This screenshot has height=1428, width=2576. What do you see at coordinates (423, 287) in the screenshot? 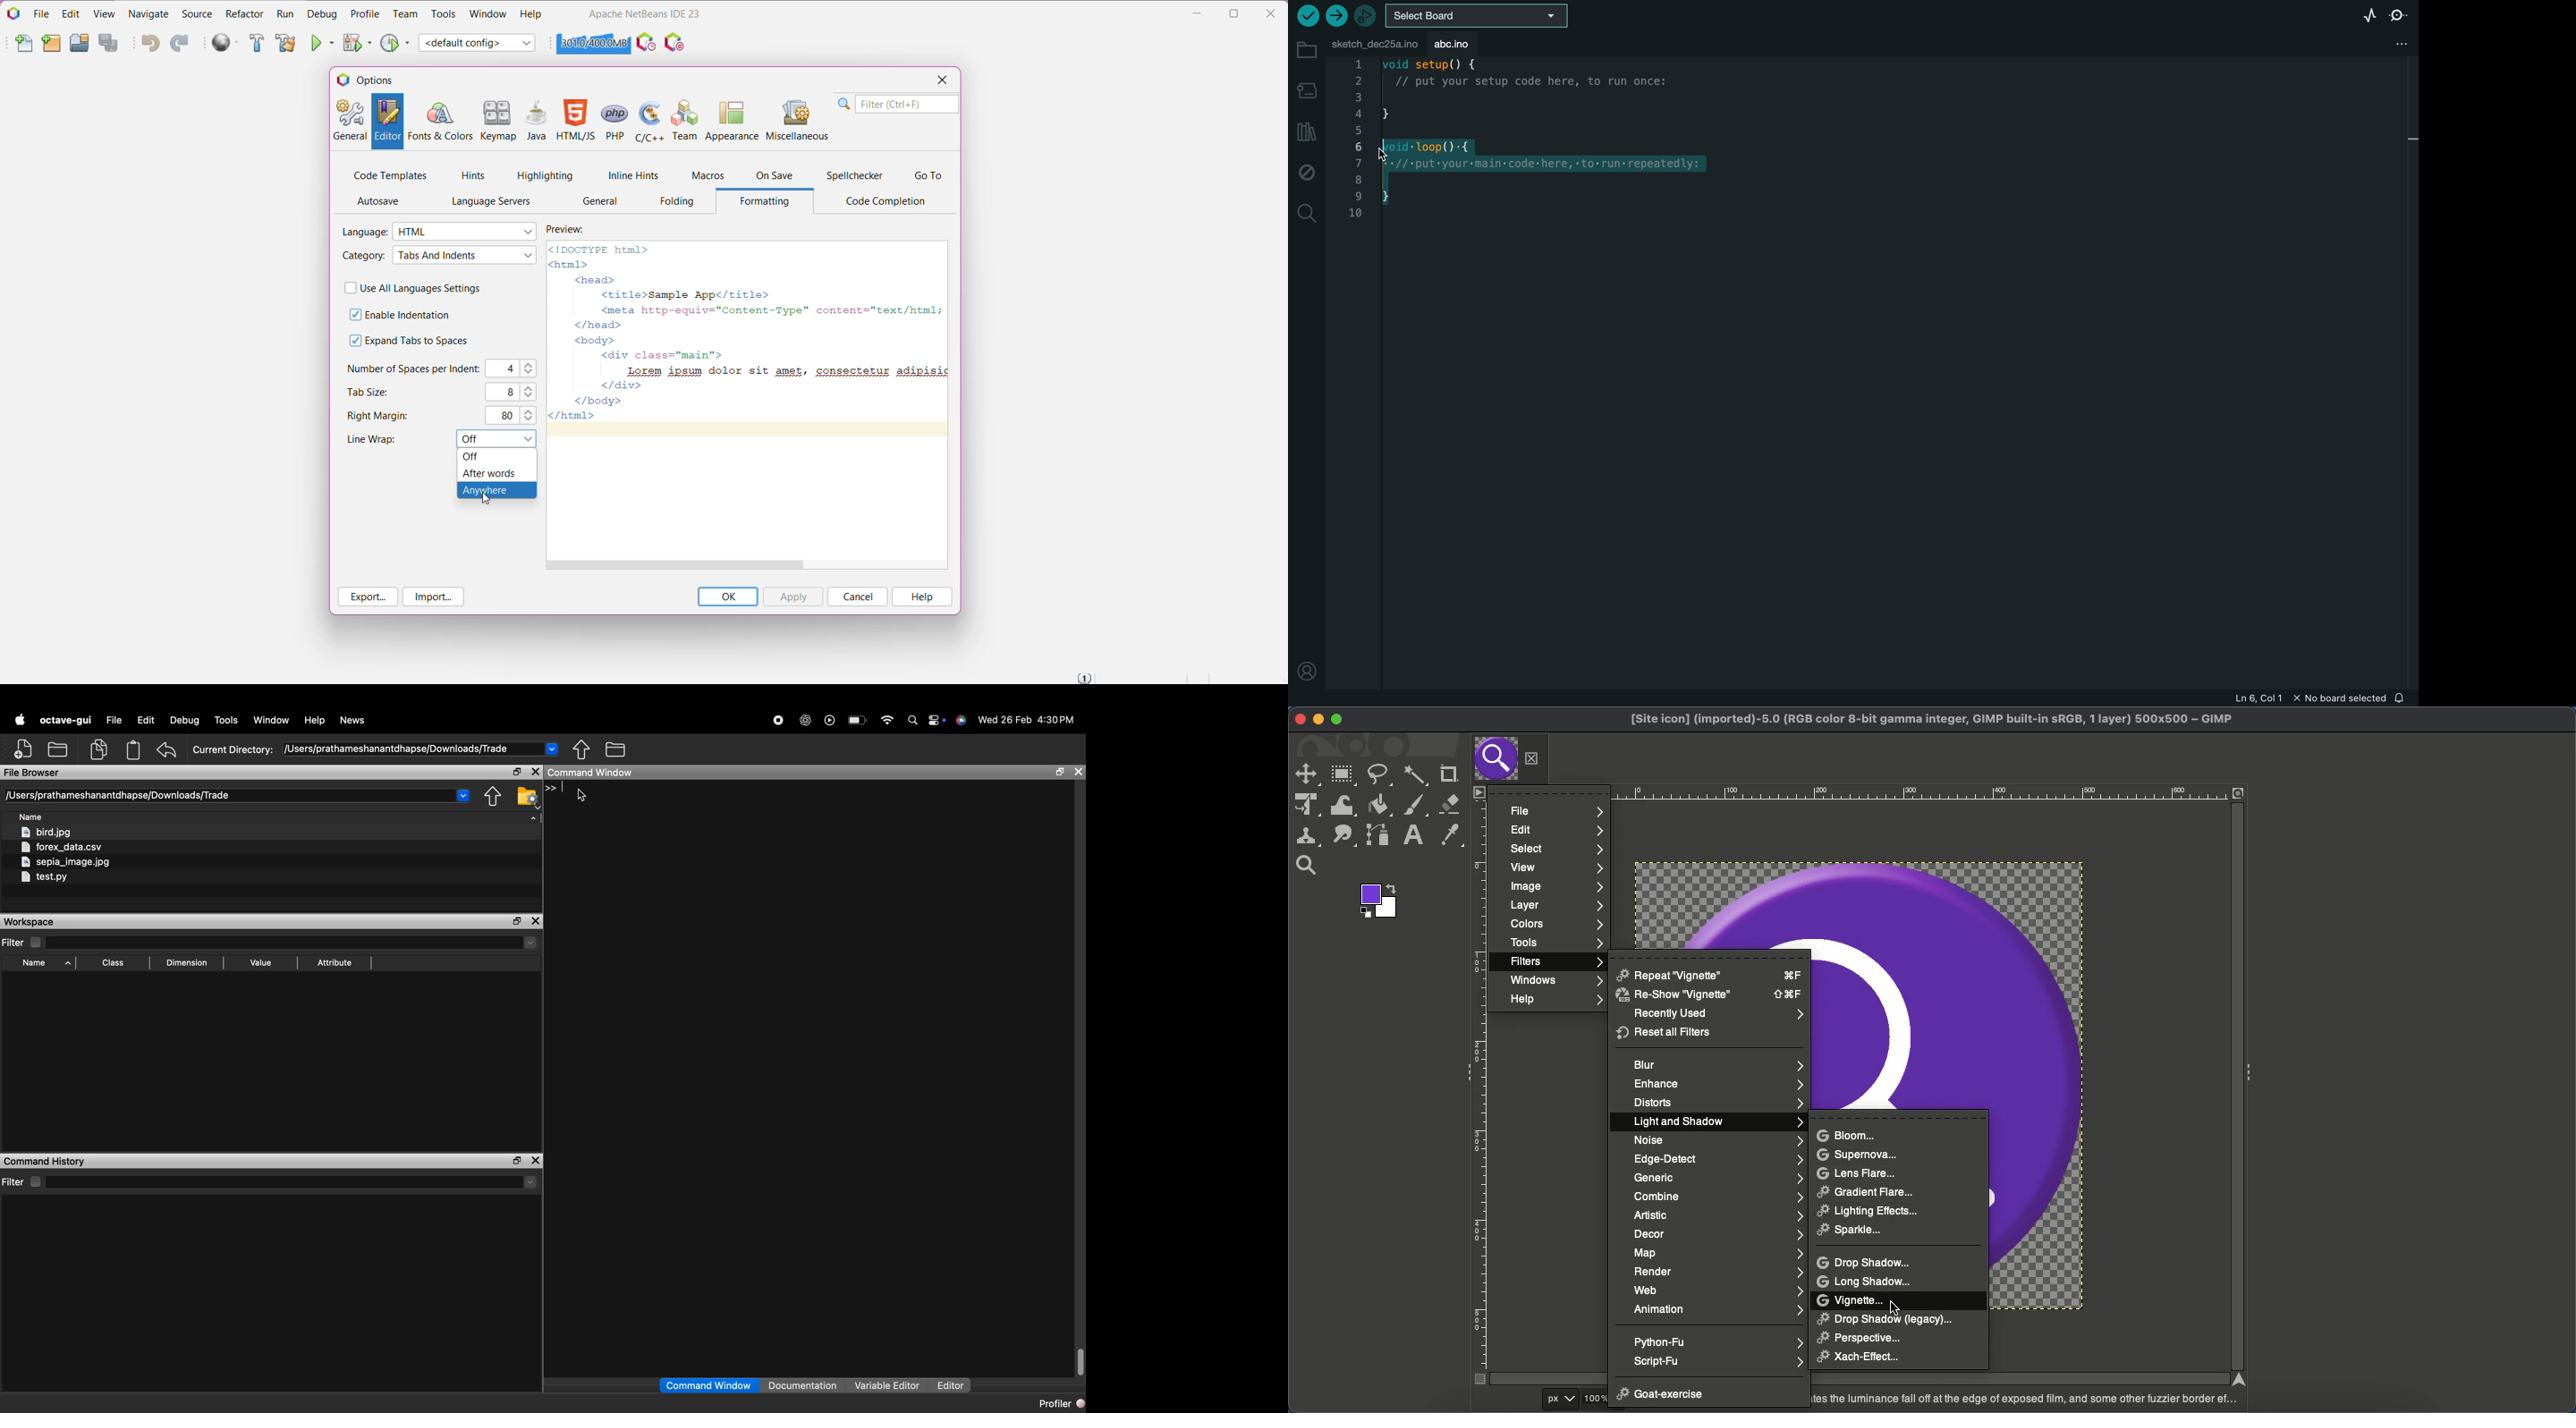
I see `Use All Languages Settings - Click to enable/disable` at bounding box center [423, 287].